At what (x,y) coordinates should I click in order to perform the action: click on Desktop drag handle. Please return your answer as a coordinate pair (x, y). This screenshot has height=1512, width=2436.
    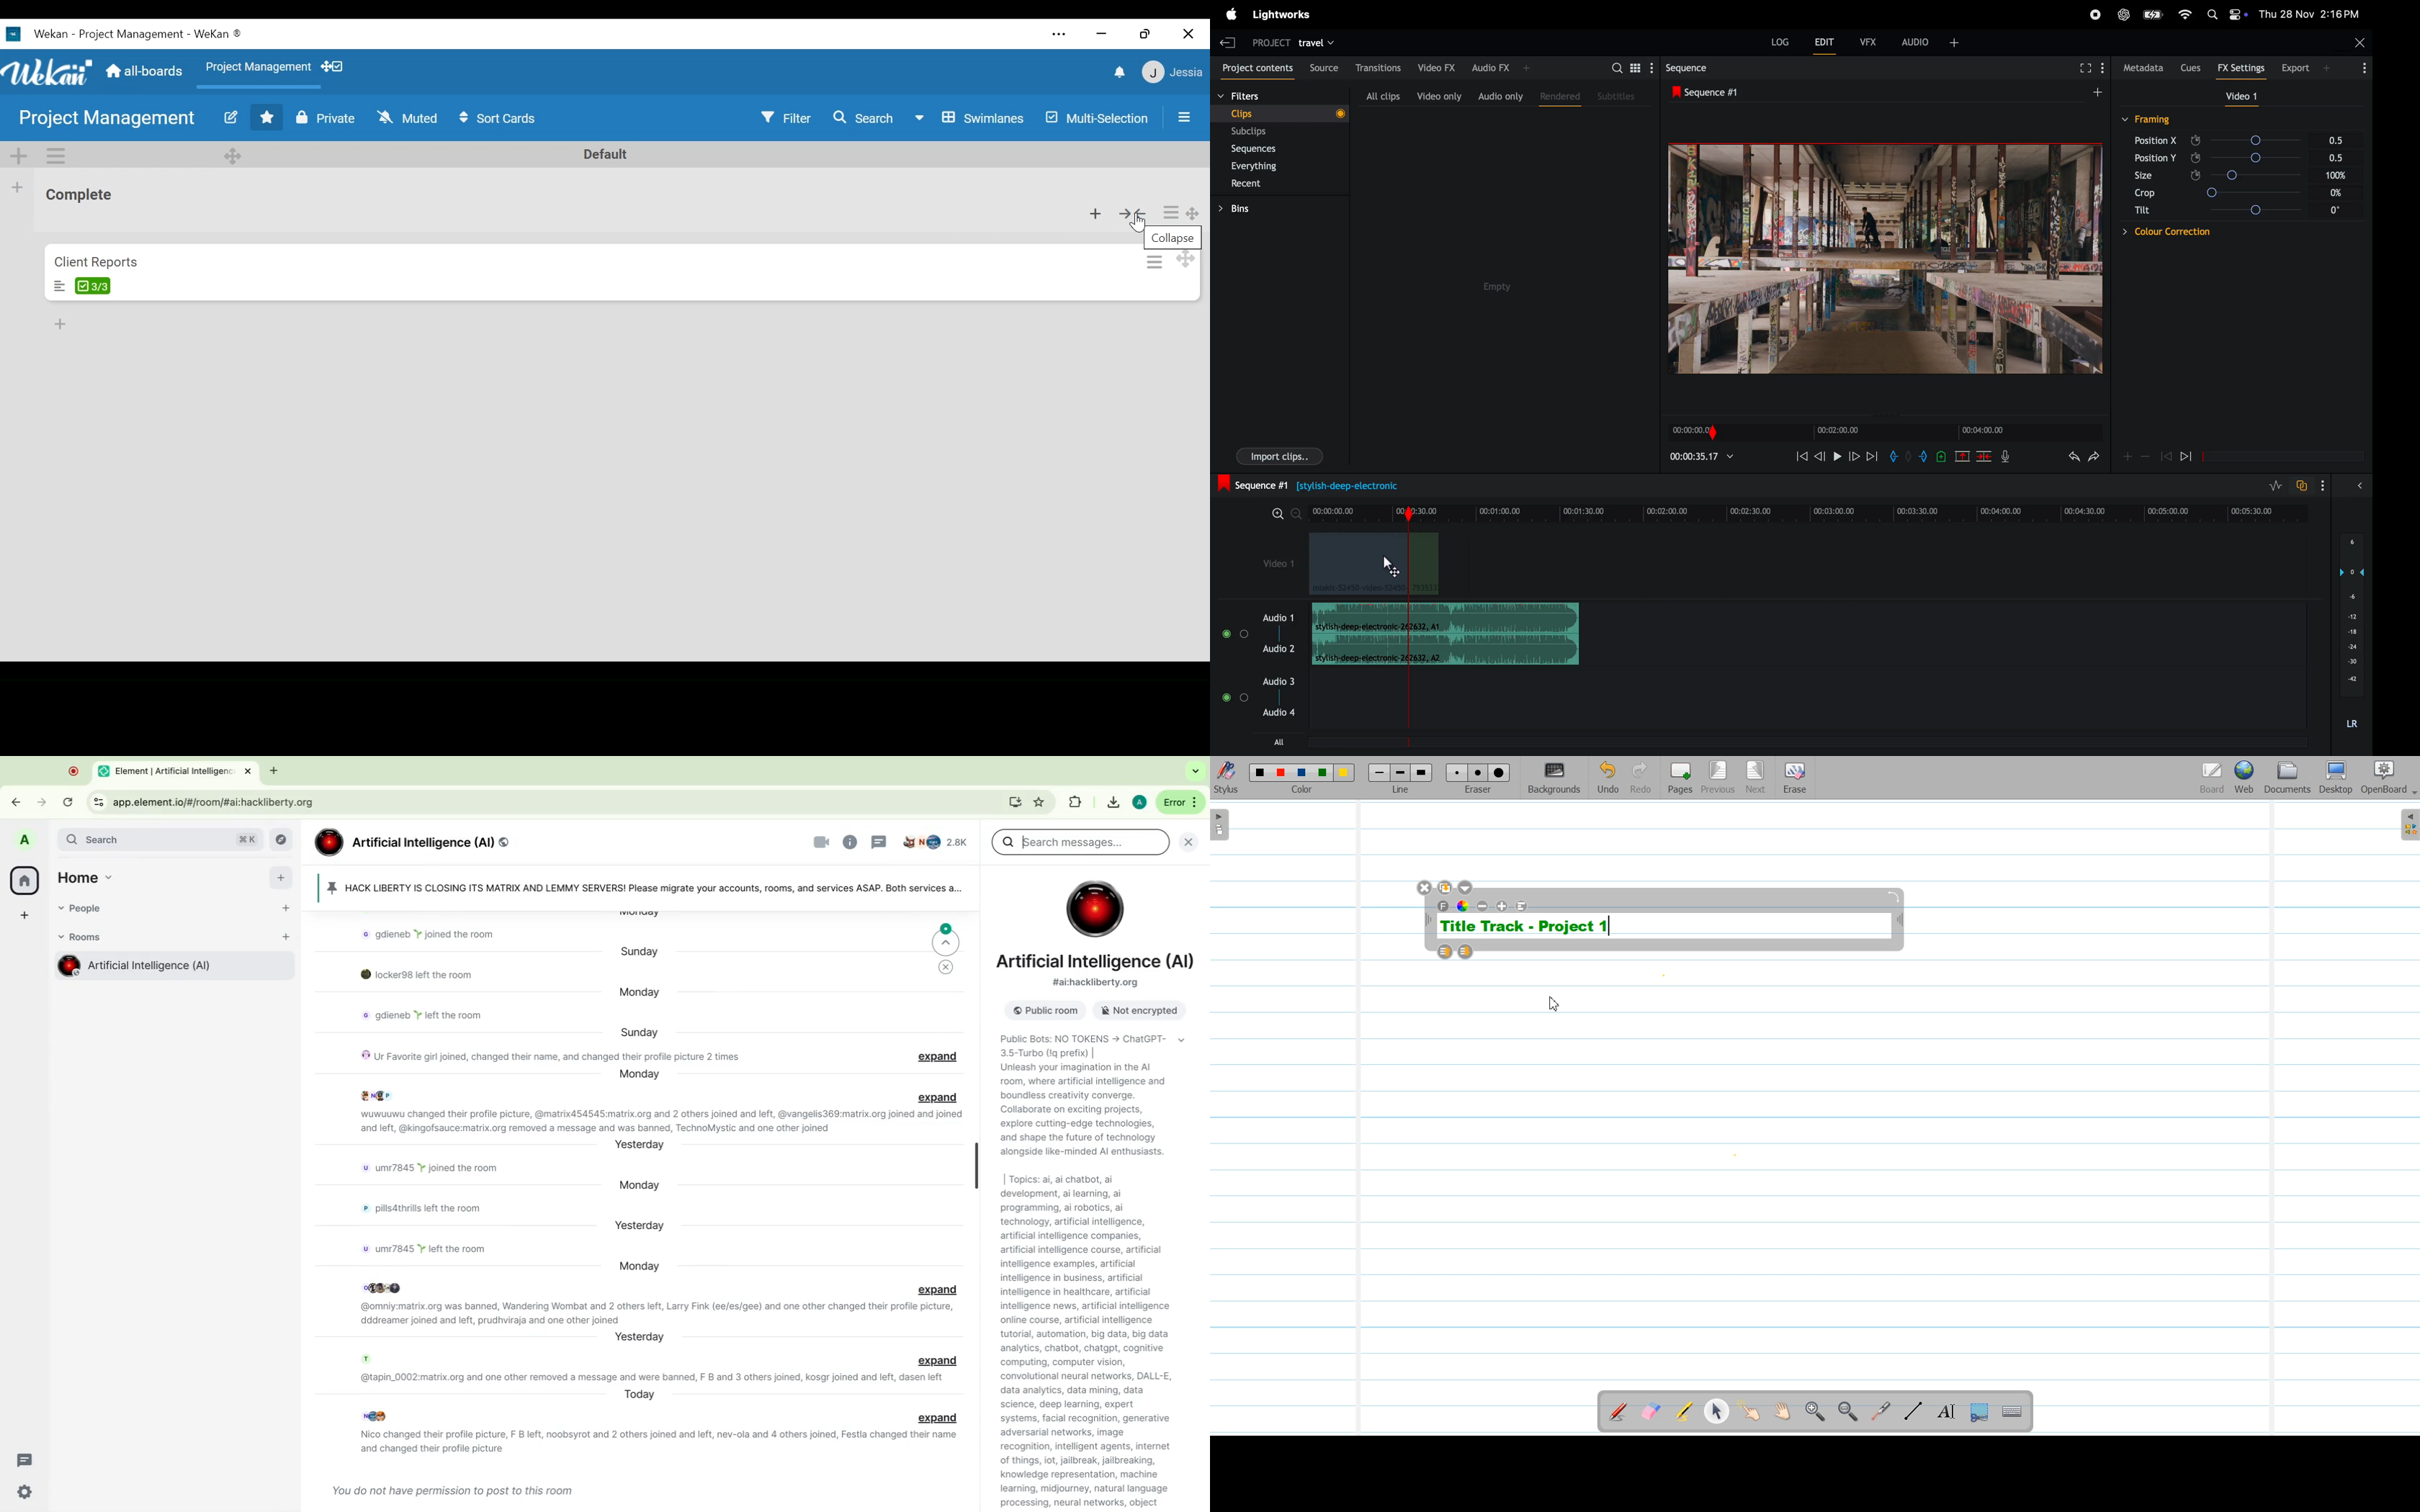
    Looking at the image, I should click on (1193, 214).